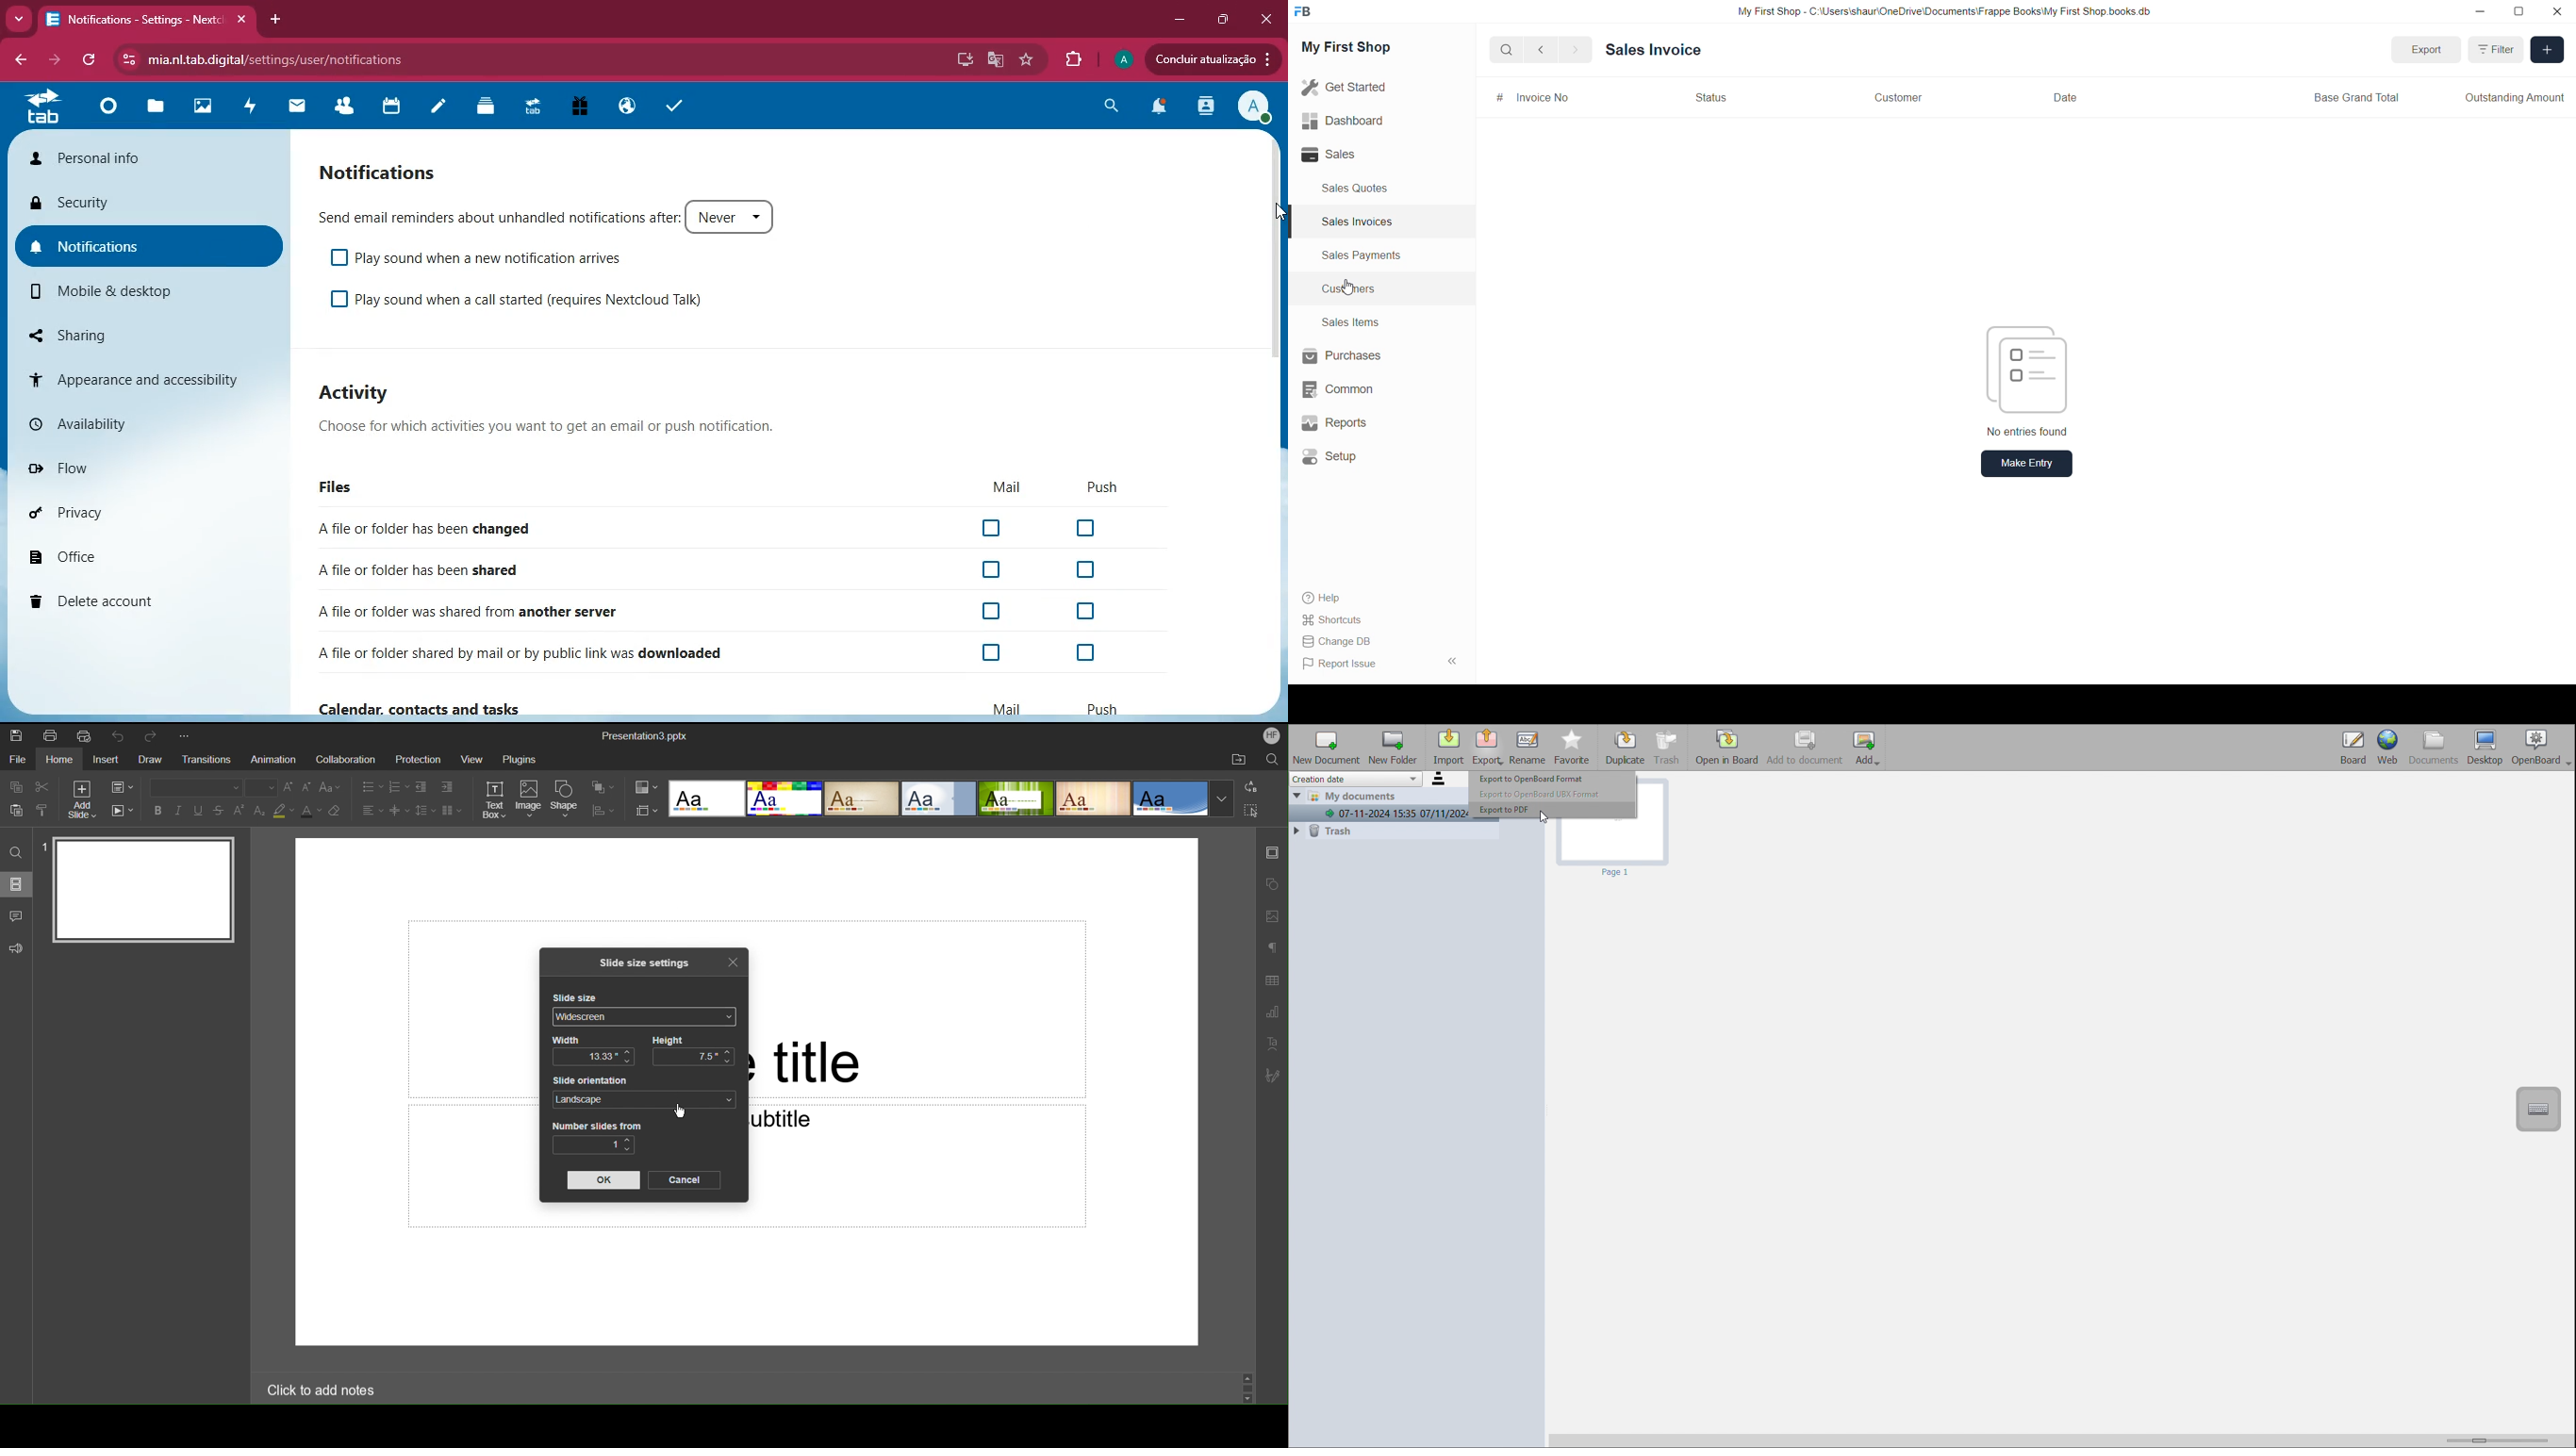 The width and height of the screenshot is (2576, 1456). What do you see at coordinates (1086, 525) in the screenshot?
I see `off` at bounding box center [1086, 525].